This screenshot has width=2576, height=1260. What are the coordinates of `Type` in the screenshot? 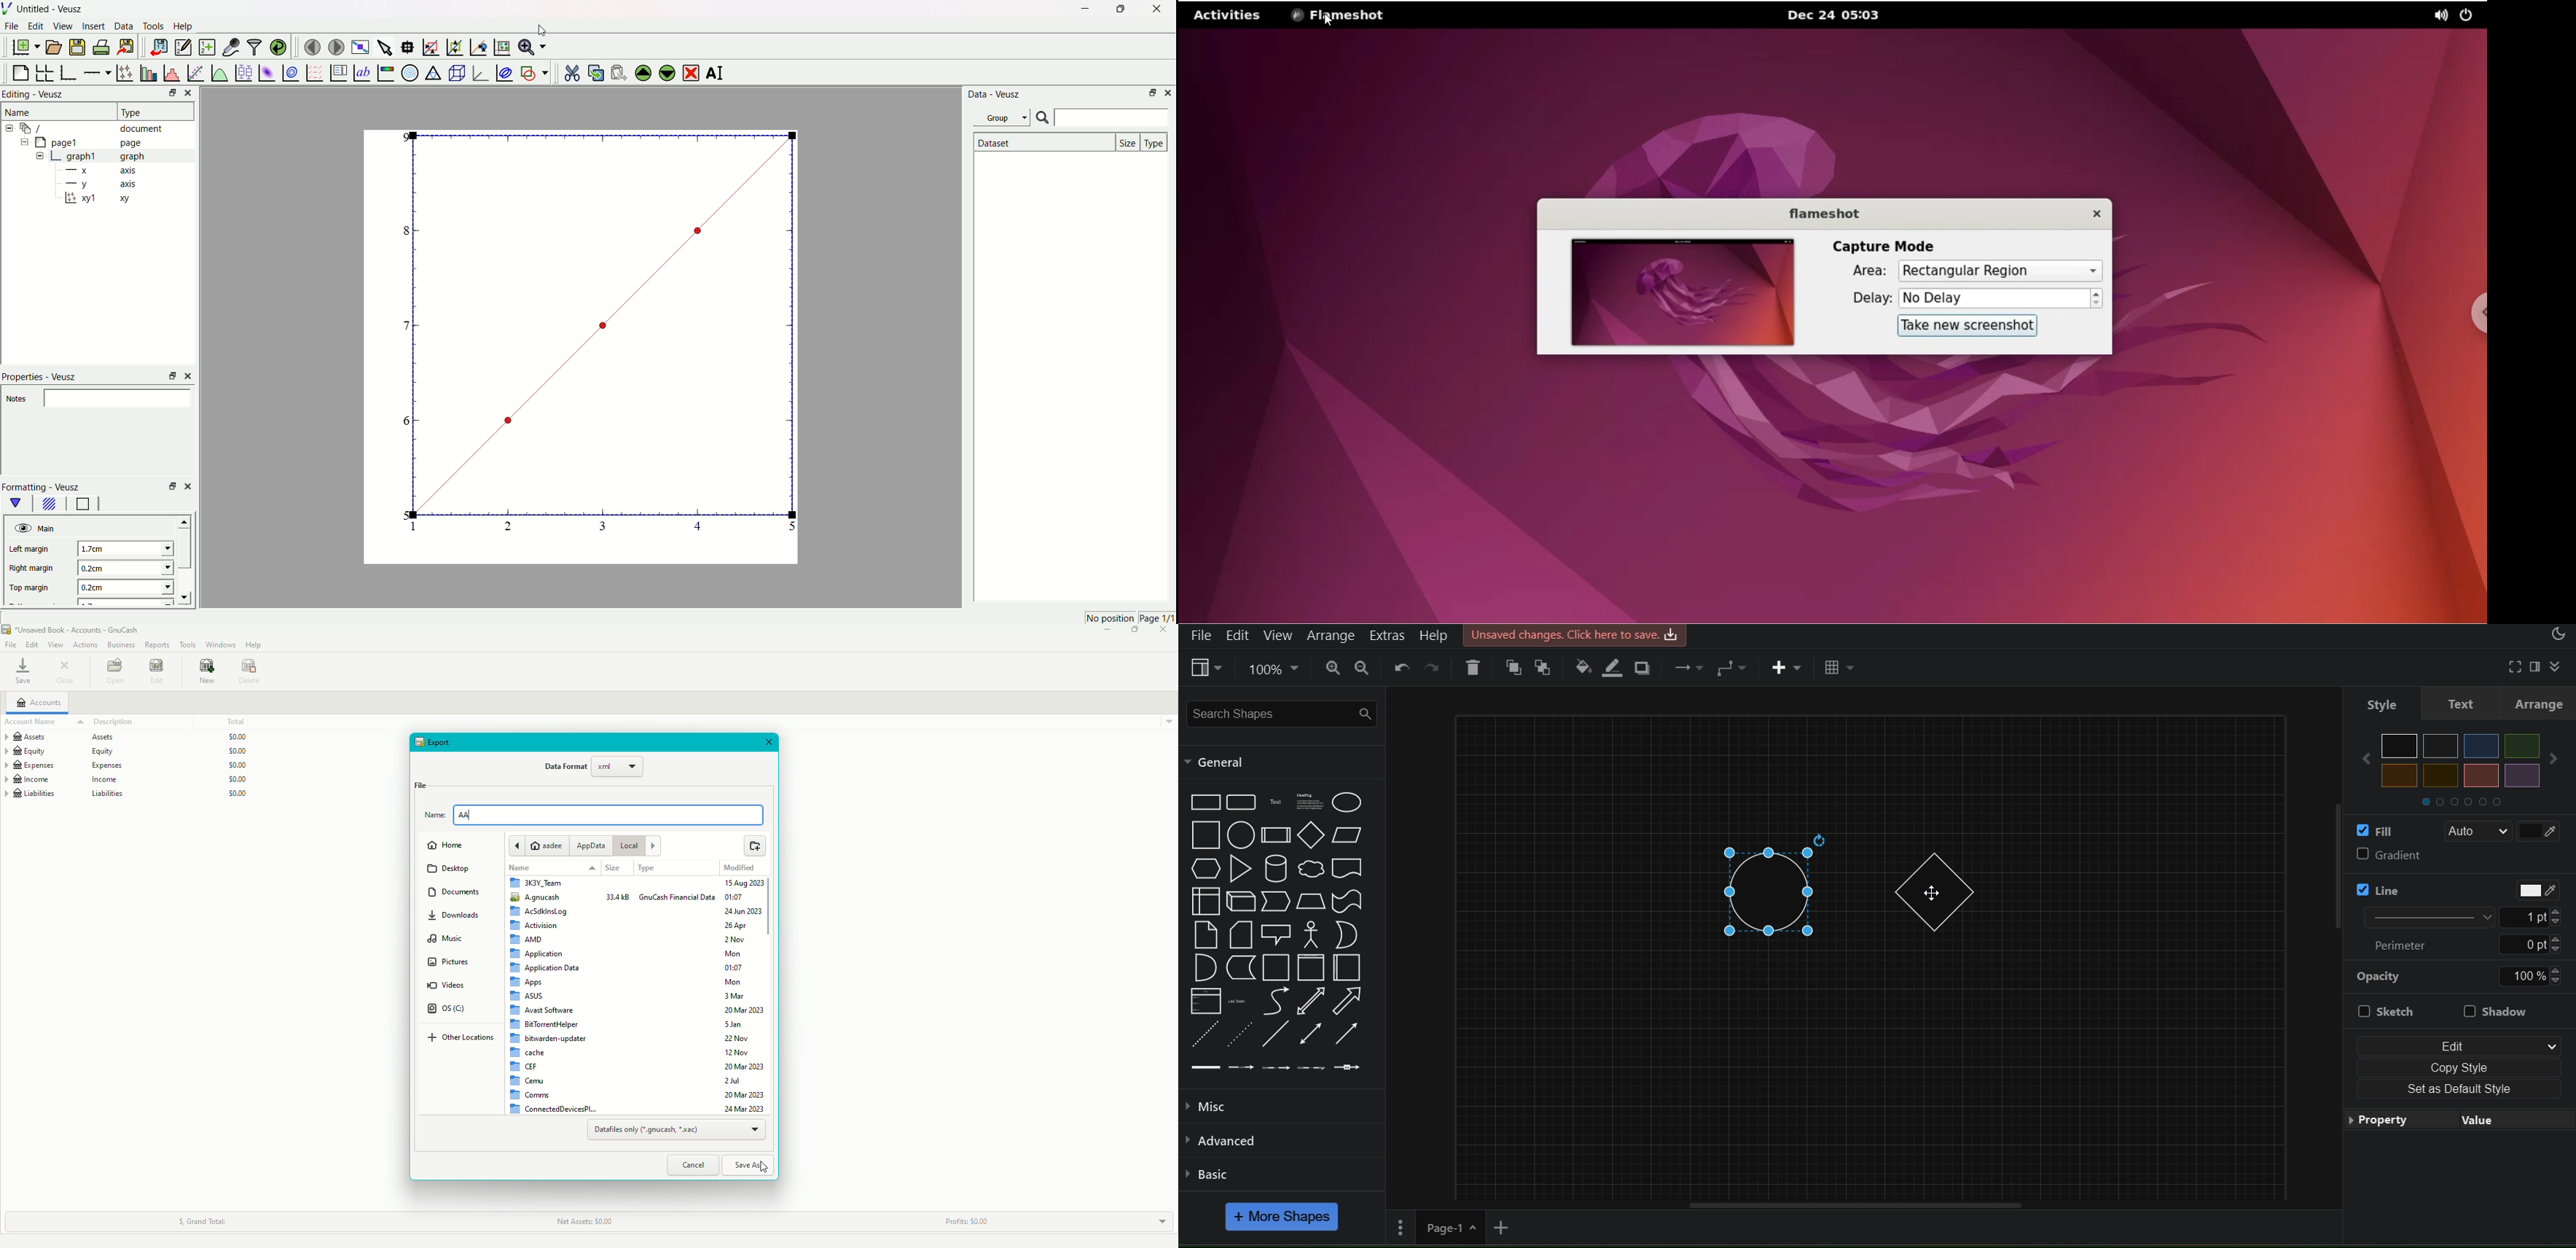 It's located at (650, 869).